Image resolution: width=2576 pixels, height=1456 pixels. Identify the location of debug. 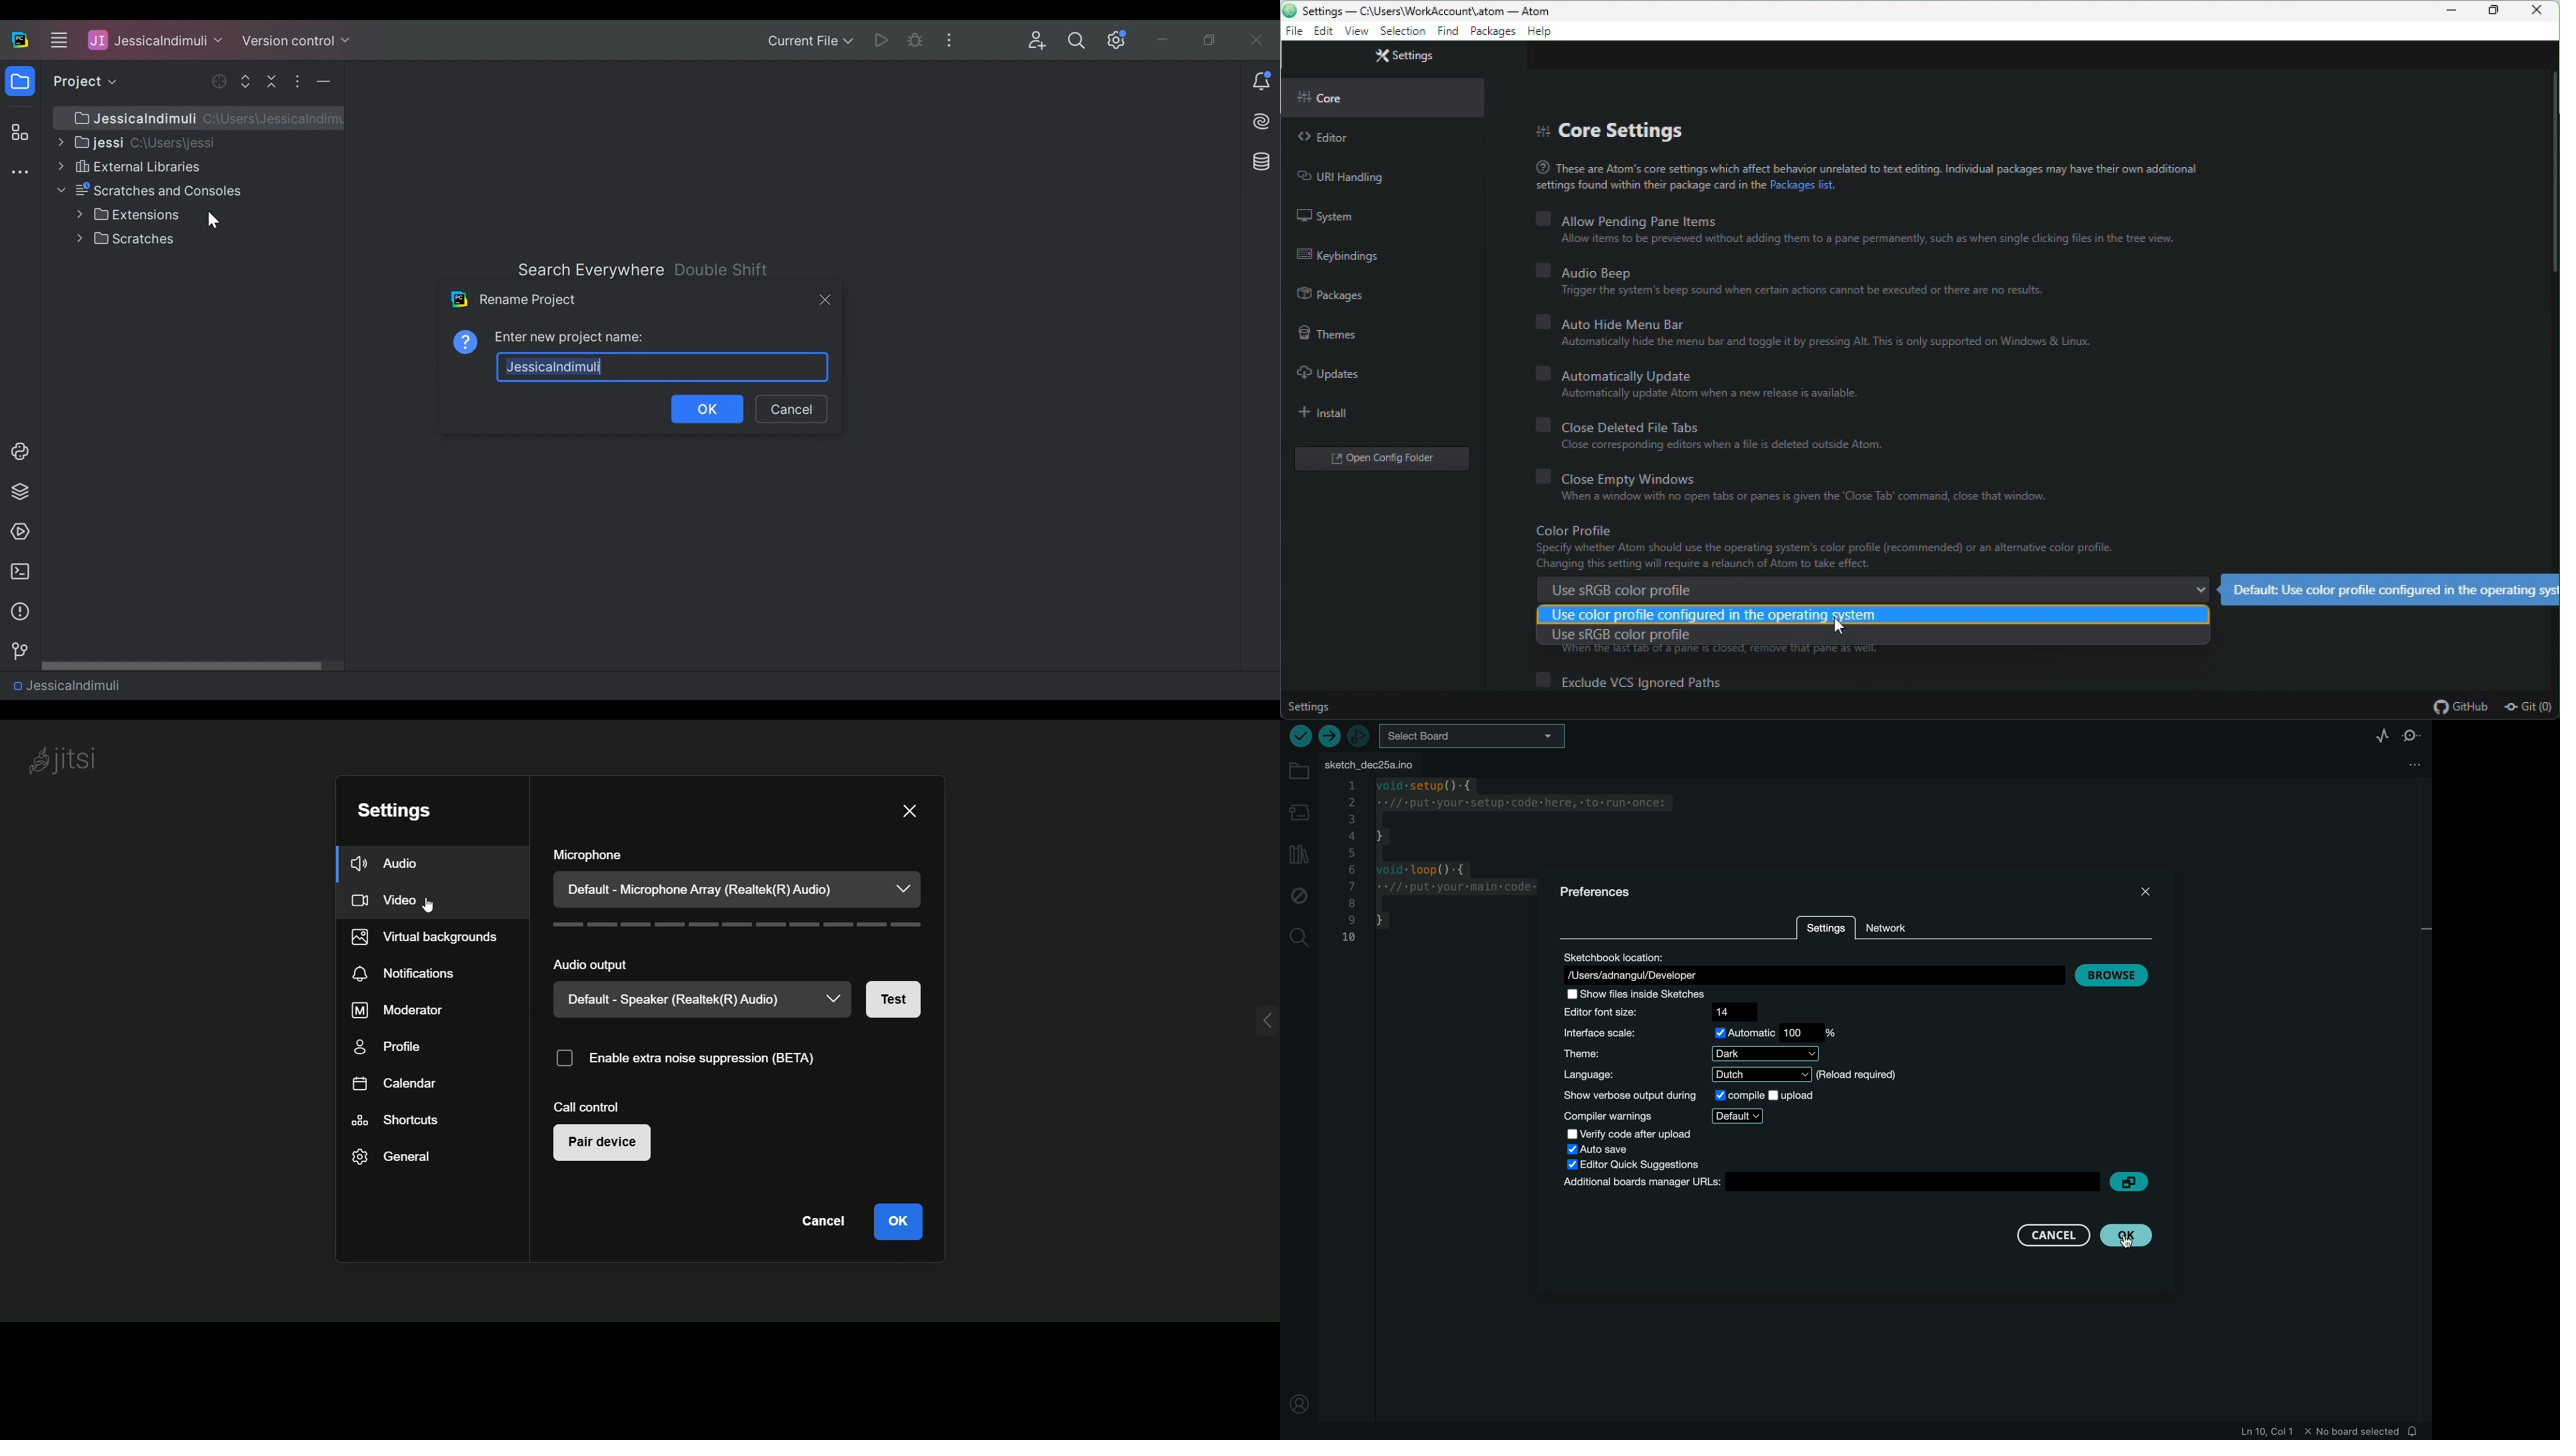
(1299, 895).